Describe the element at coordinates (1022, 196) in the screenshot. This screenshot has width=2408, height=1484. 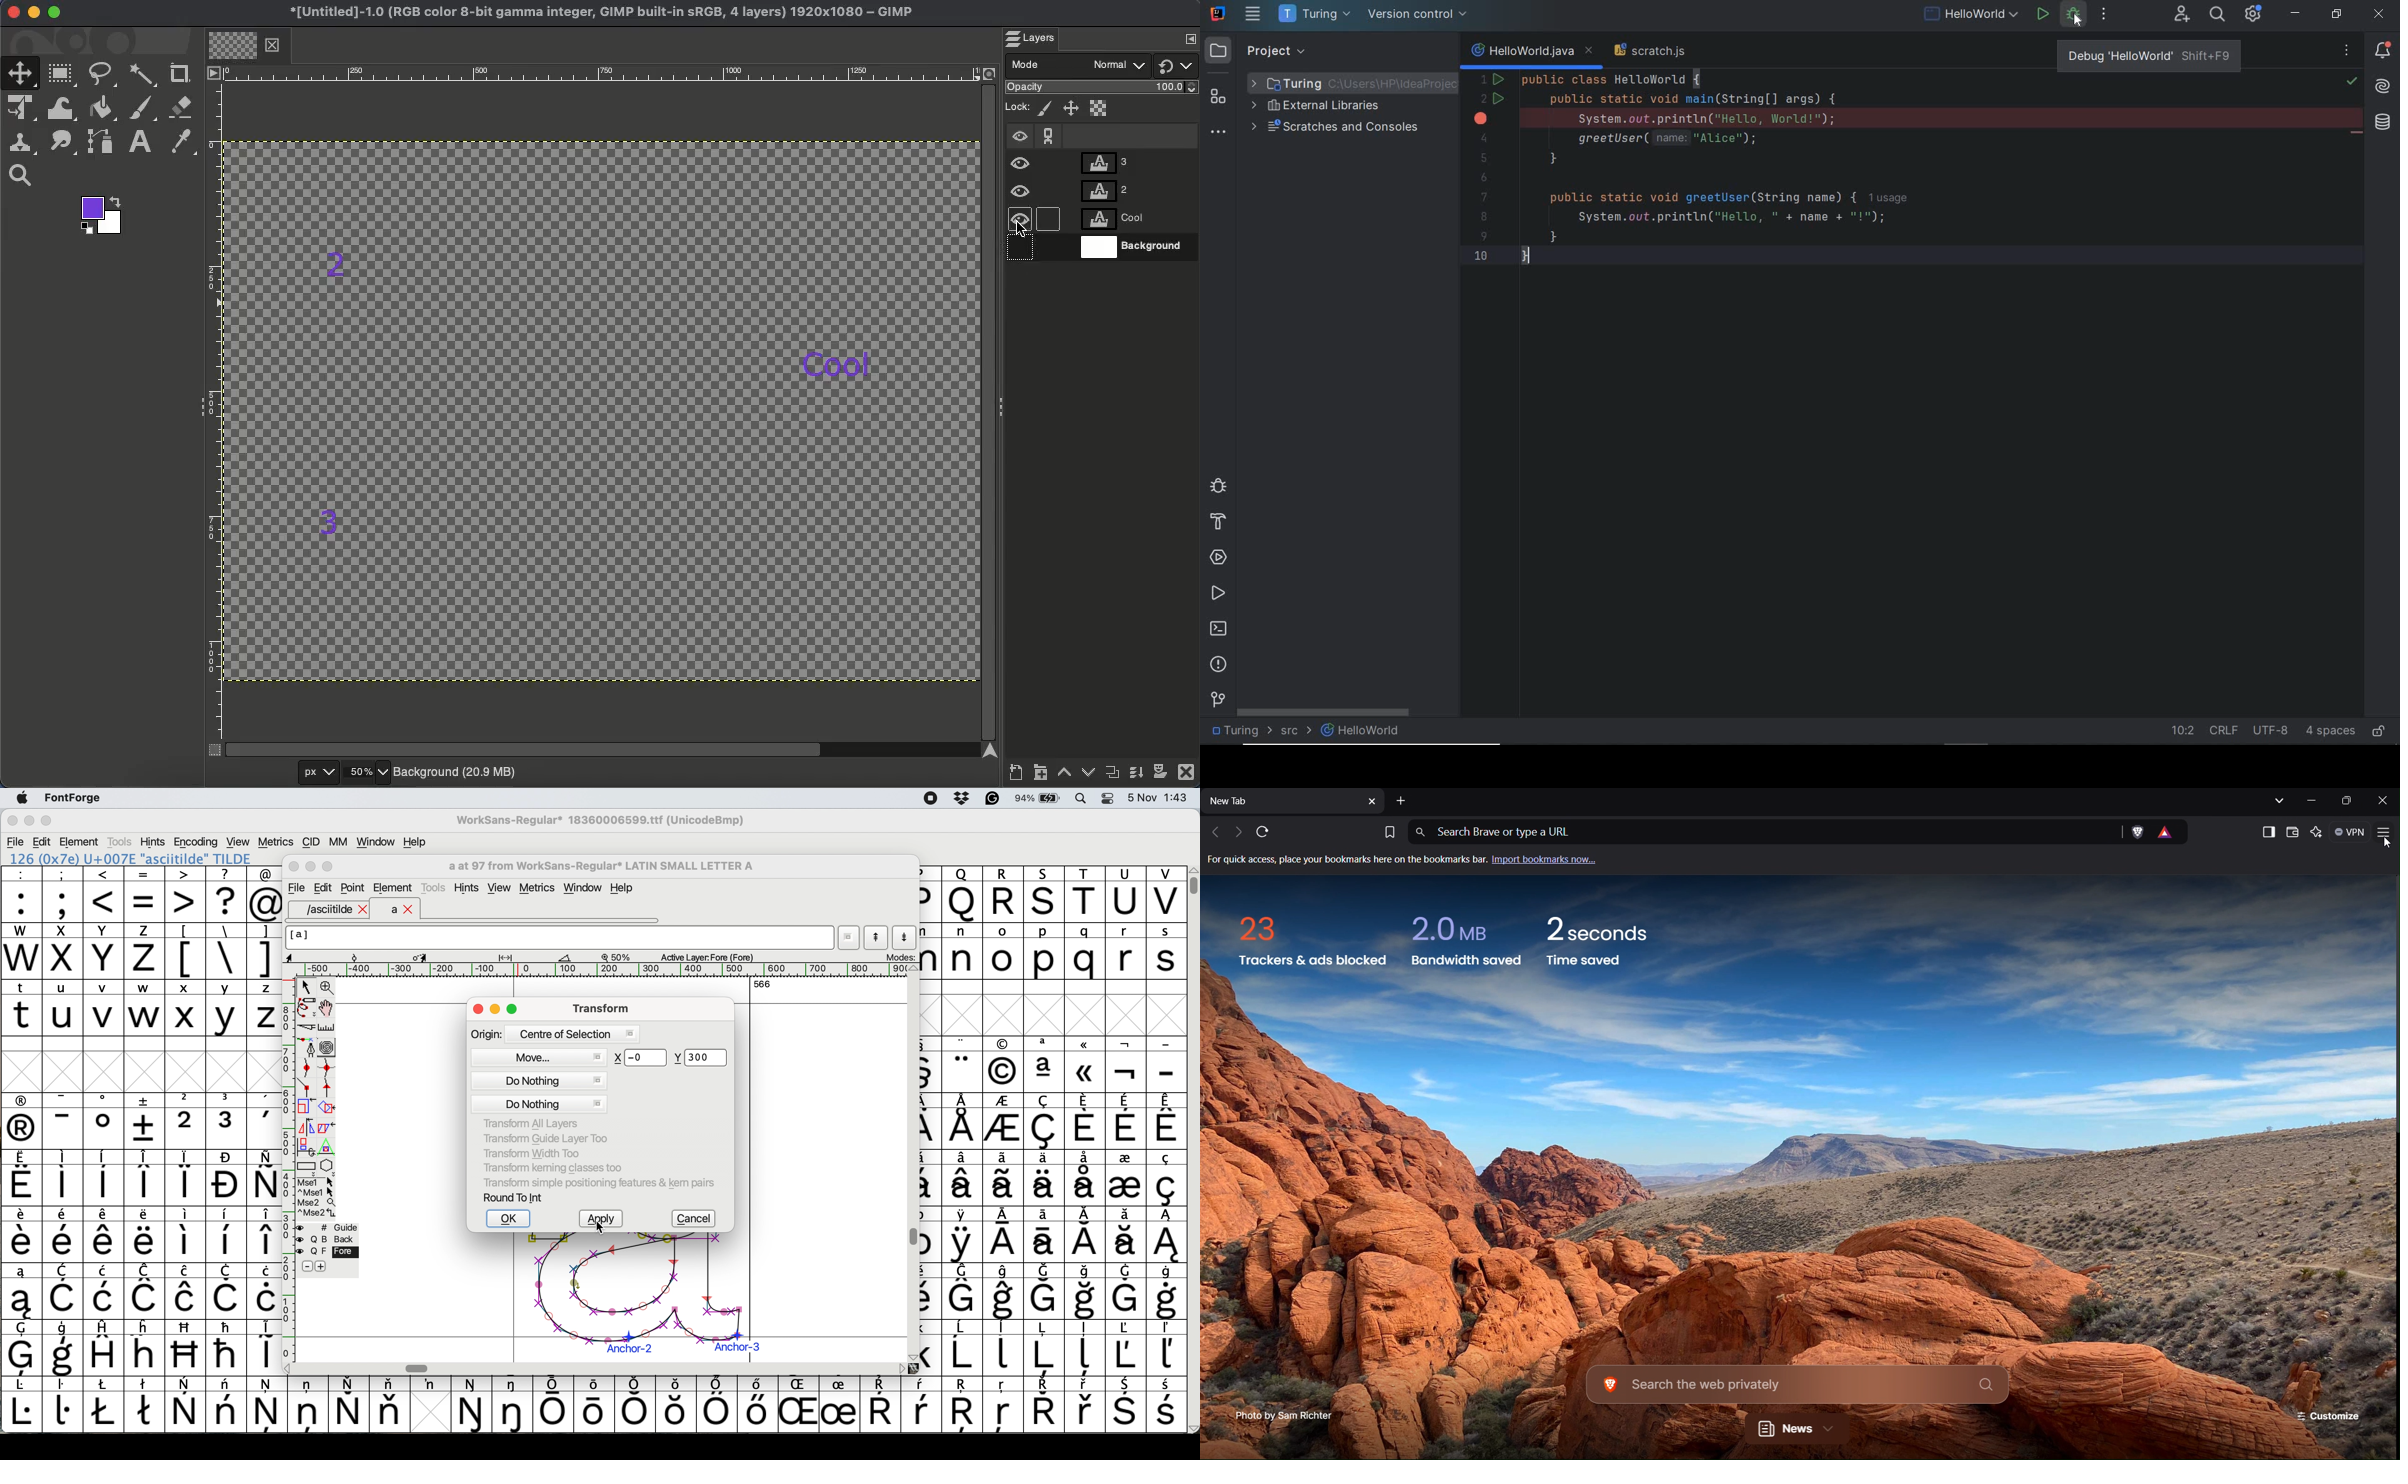
I see `Visible` at that location.